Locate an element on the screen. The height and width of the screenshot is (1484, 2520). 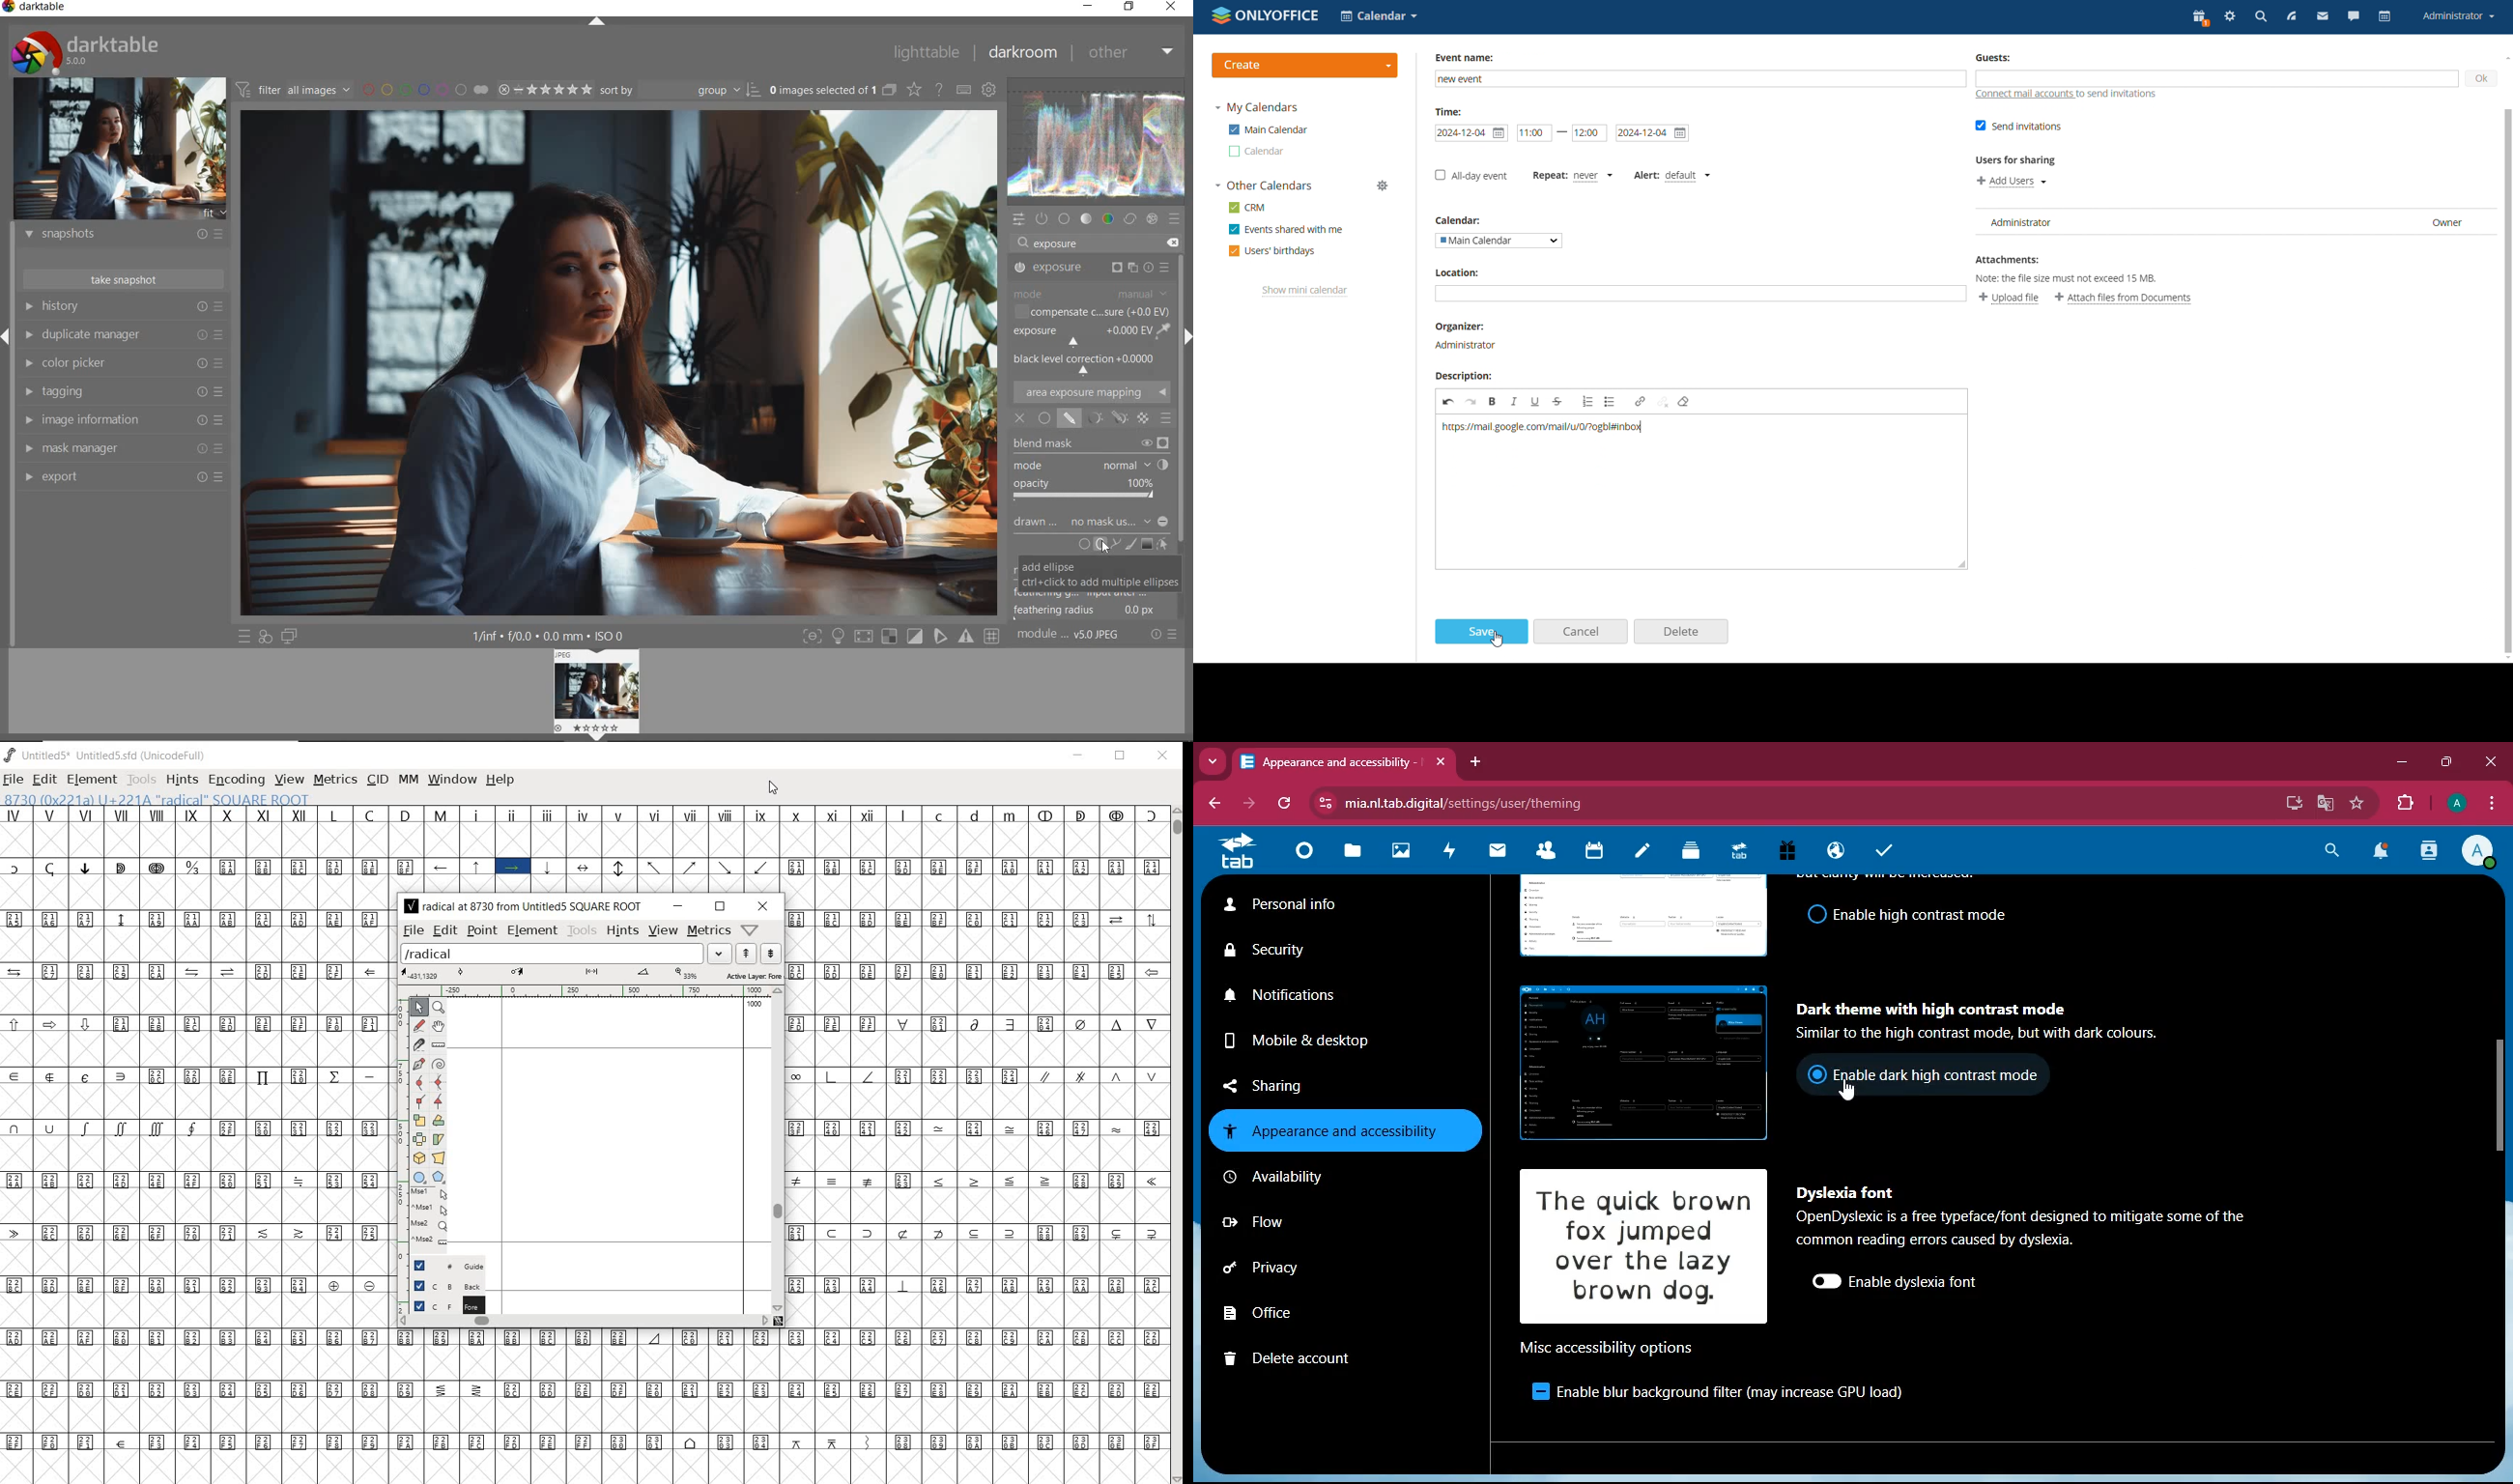
notes is located at coordinates (1646, 855).